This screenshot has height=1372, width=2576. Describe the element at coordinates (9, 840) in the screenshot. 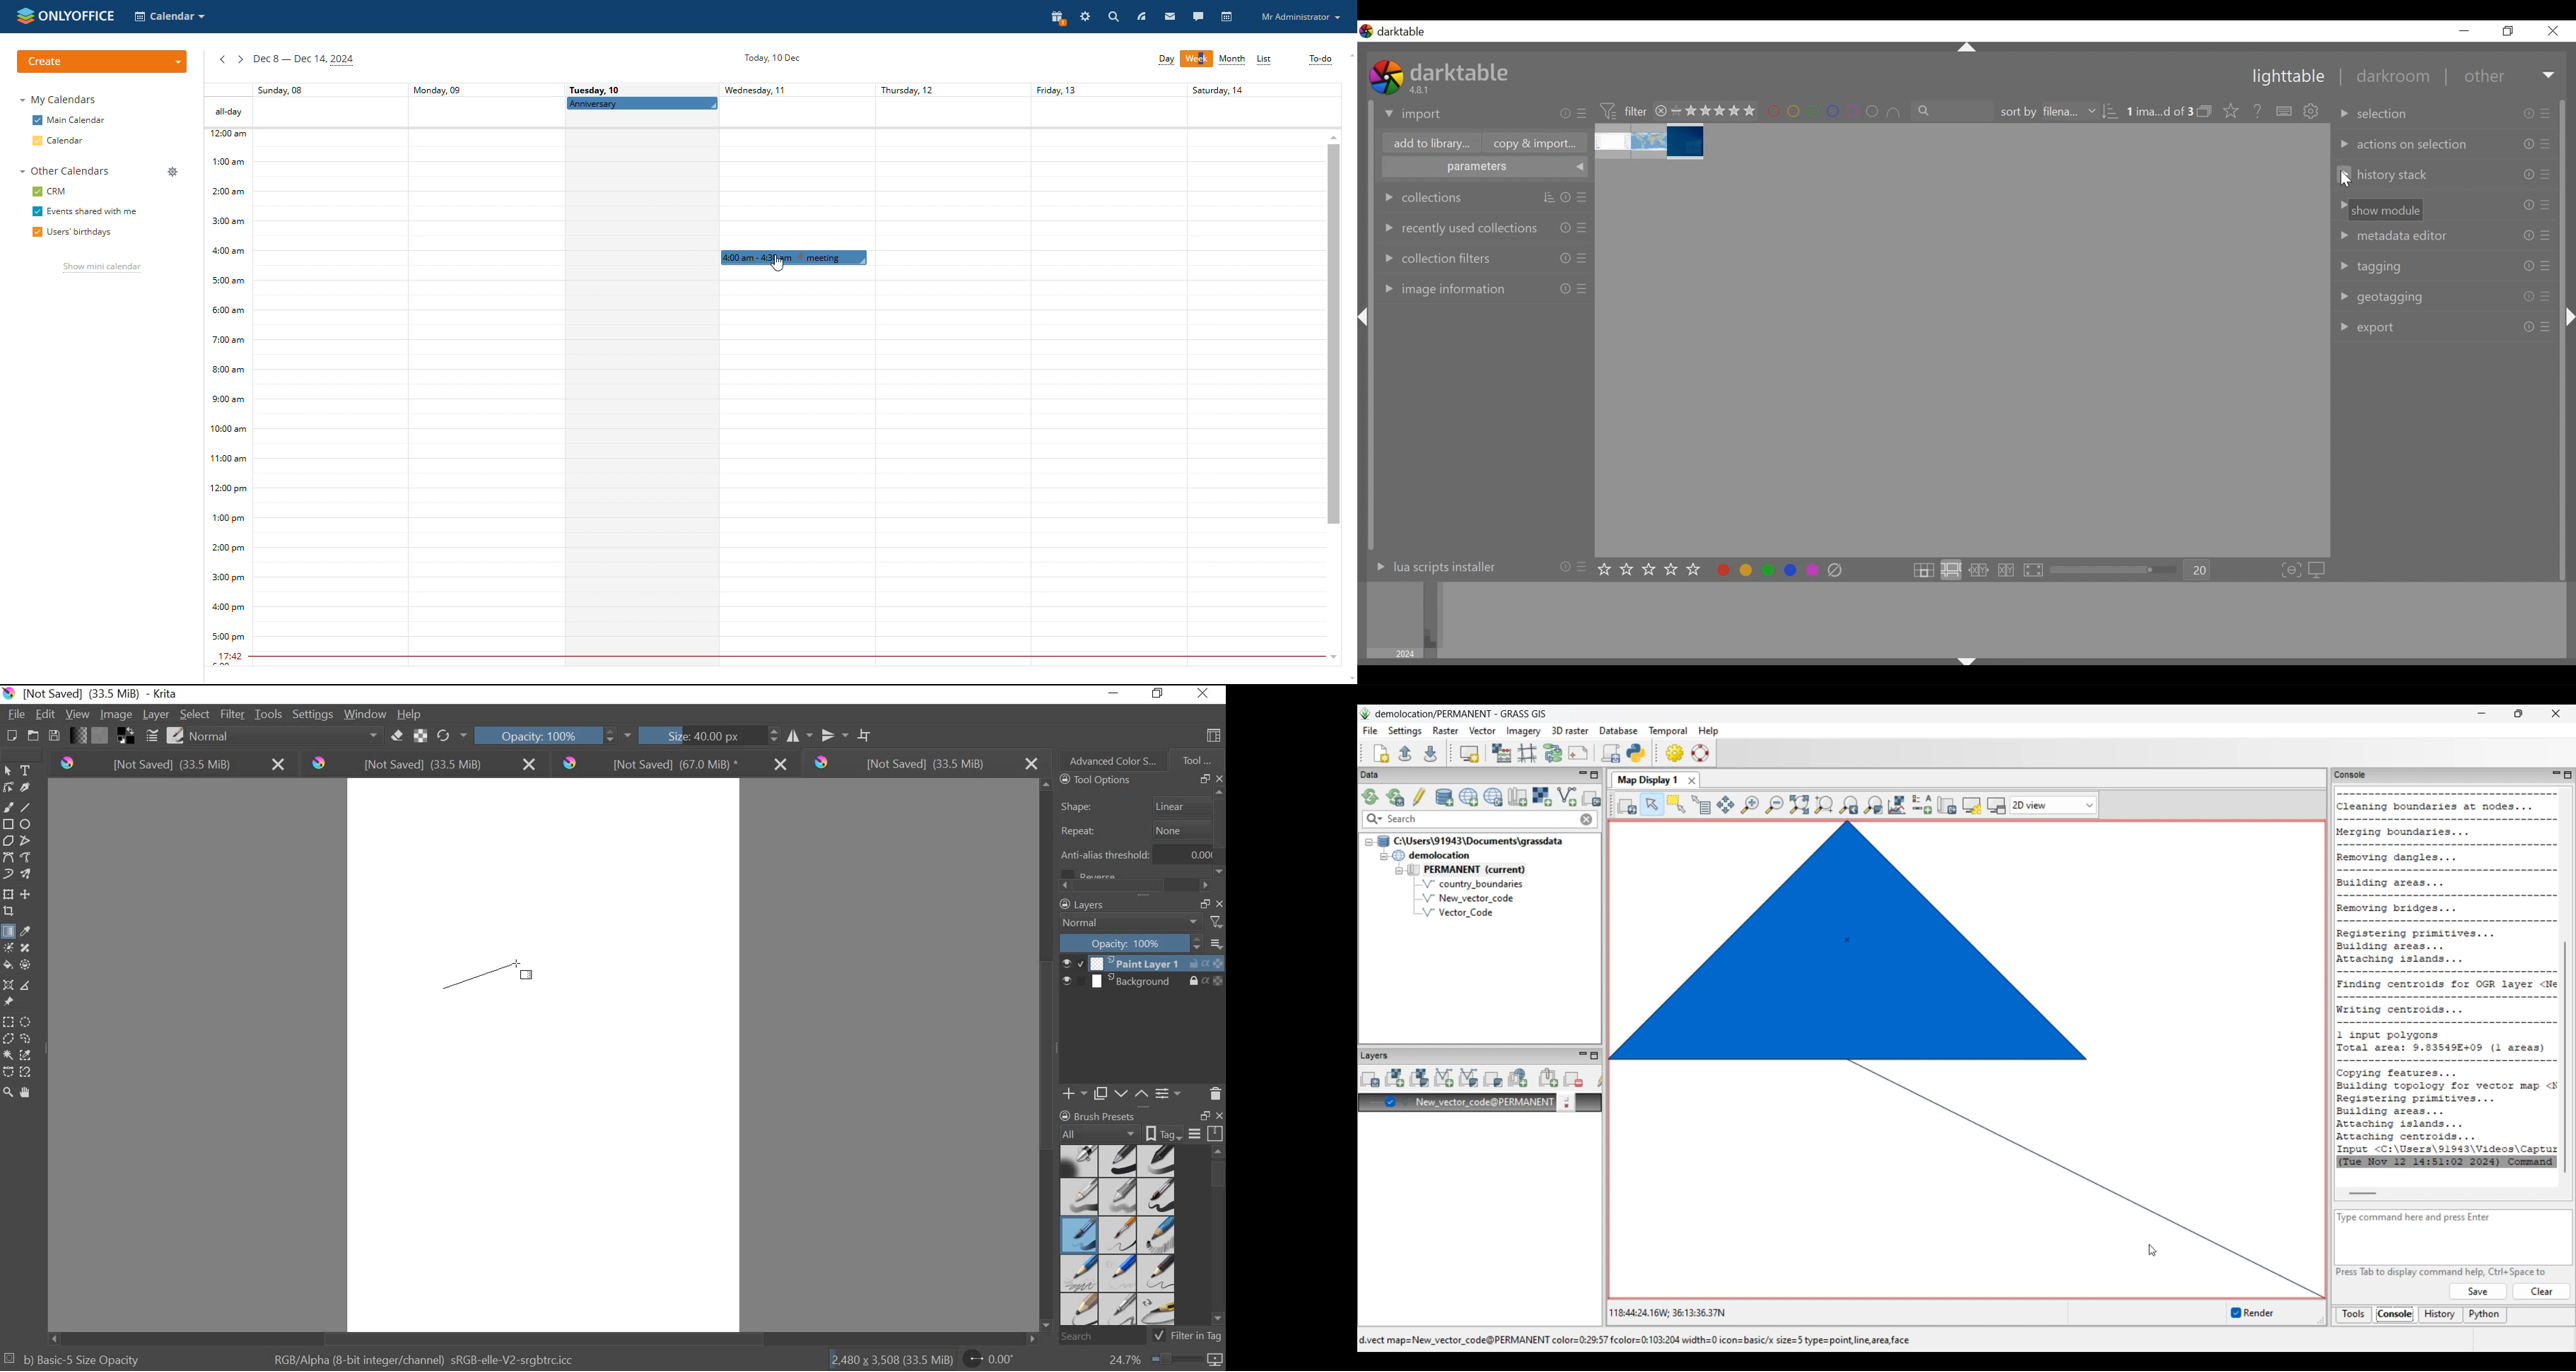

I see `polygon` at that location.